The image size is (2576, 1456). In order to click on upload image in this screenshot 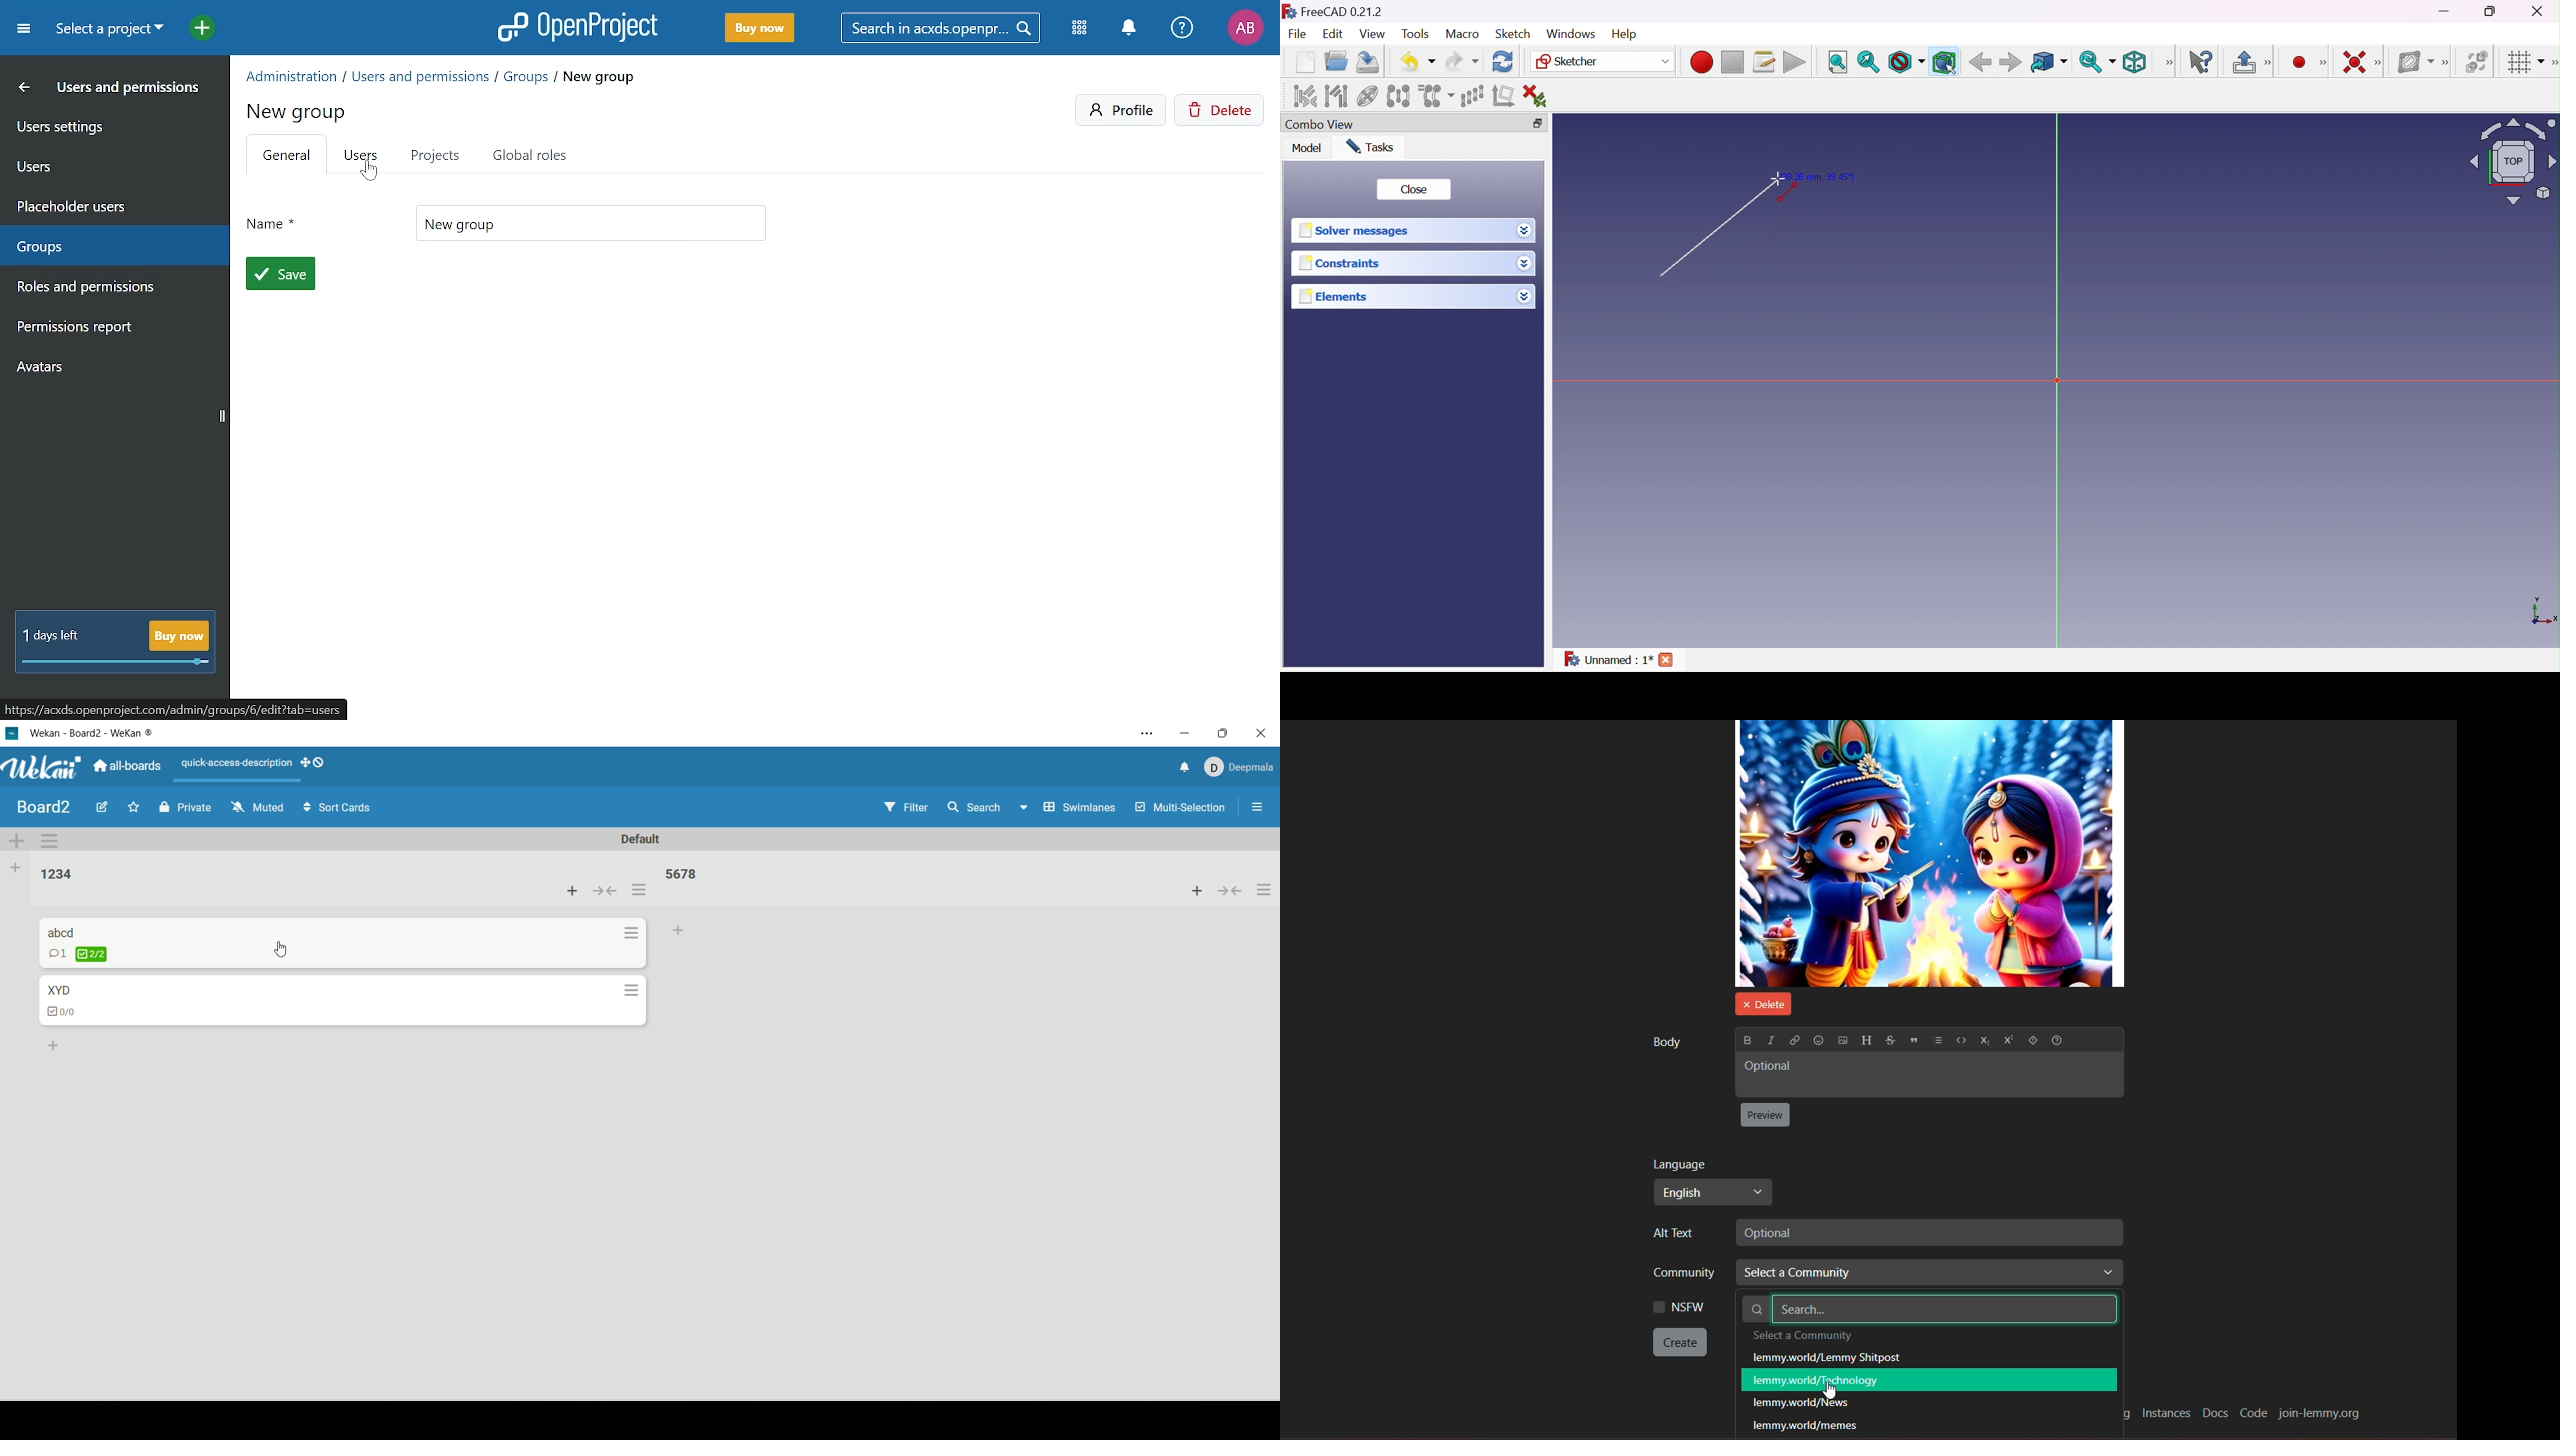, I will do `click(1843, 1041)`.